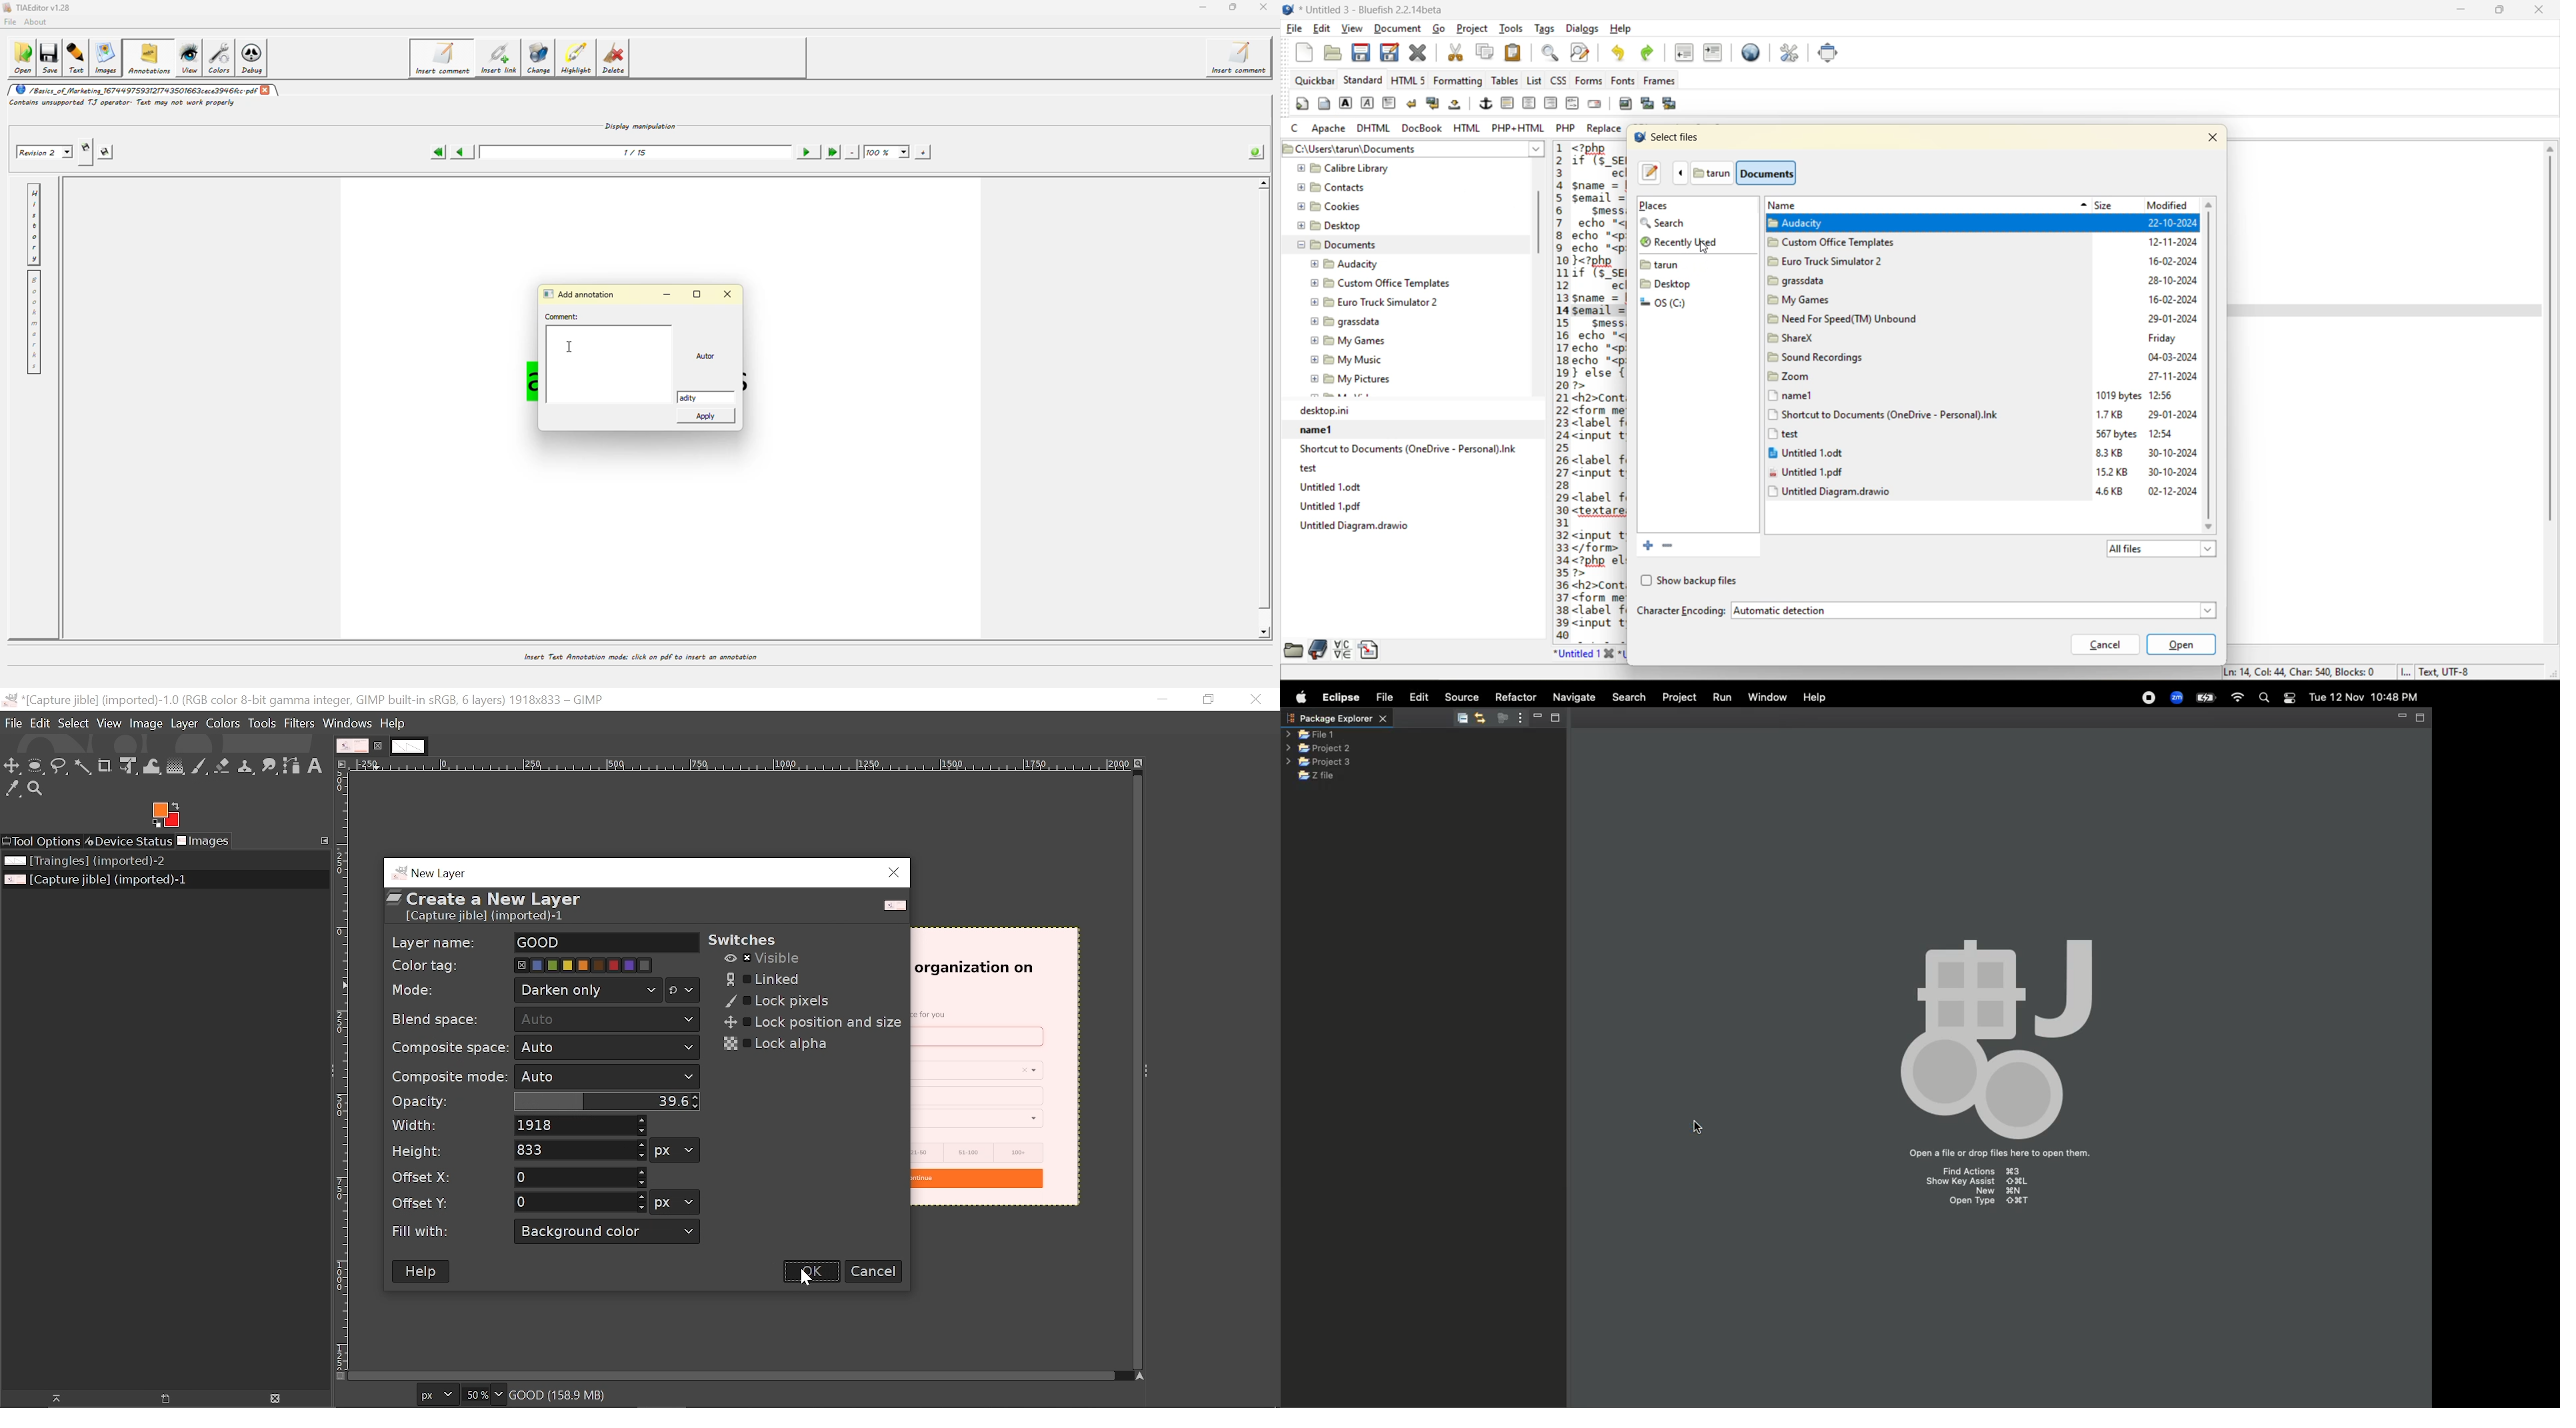 This screenshot has width=2576, height=1428. Describe the element at coordinates (2550, 392) in the screenshot. I see `vertical scrollbar` at that location.